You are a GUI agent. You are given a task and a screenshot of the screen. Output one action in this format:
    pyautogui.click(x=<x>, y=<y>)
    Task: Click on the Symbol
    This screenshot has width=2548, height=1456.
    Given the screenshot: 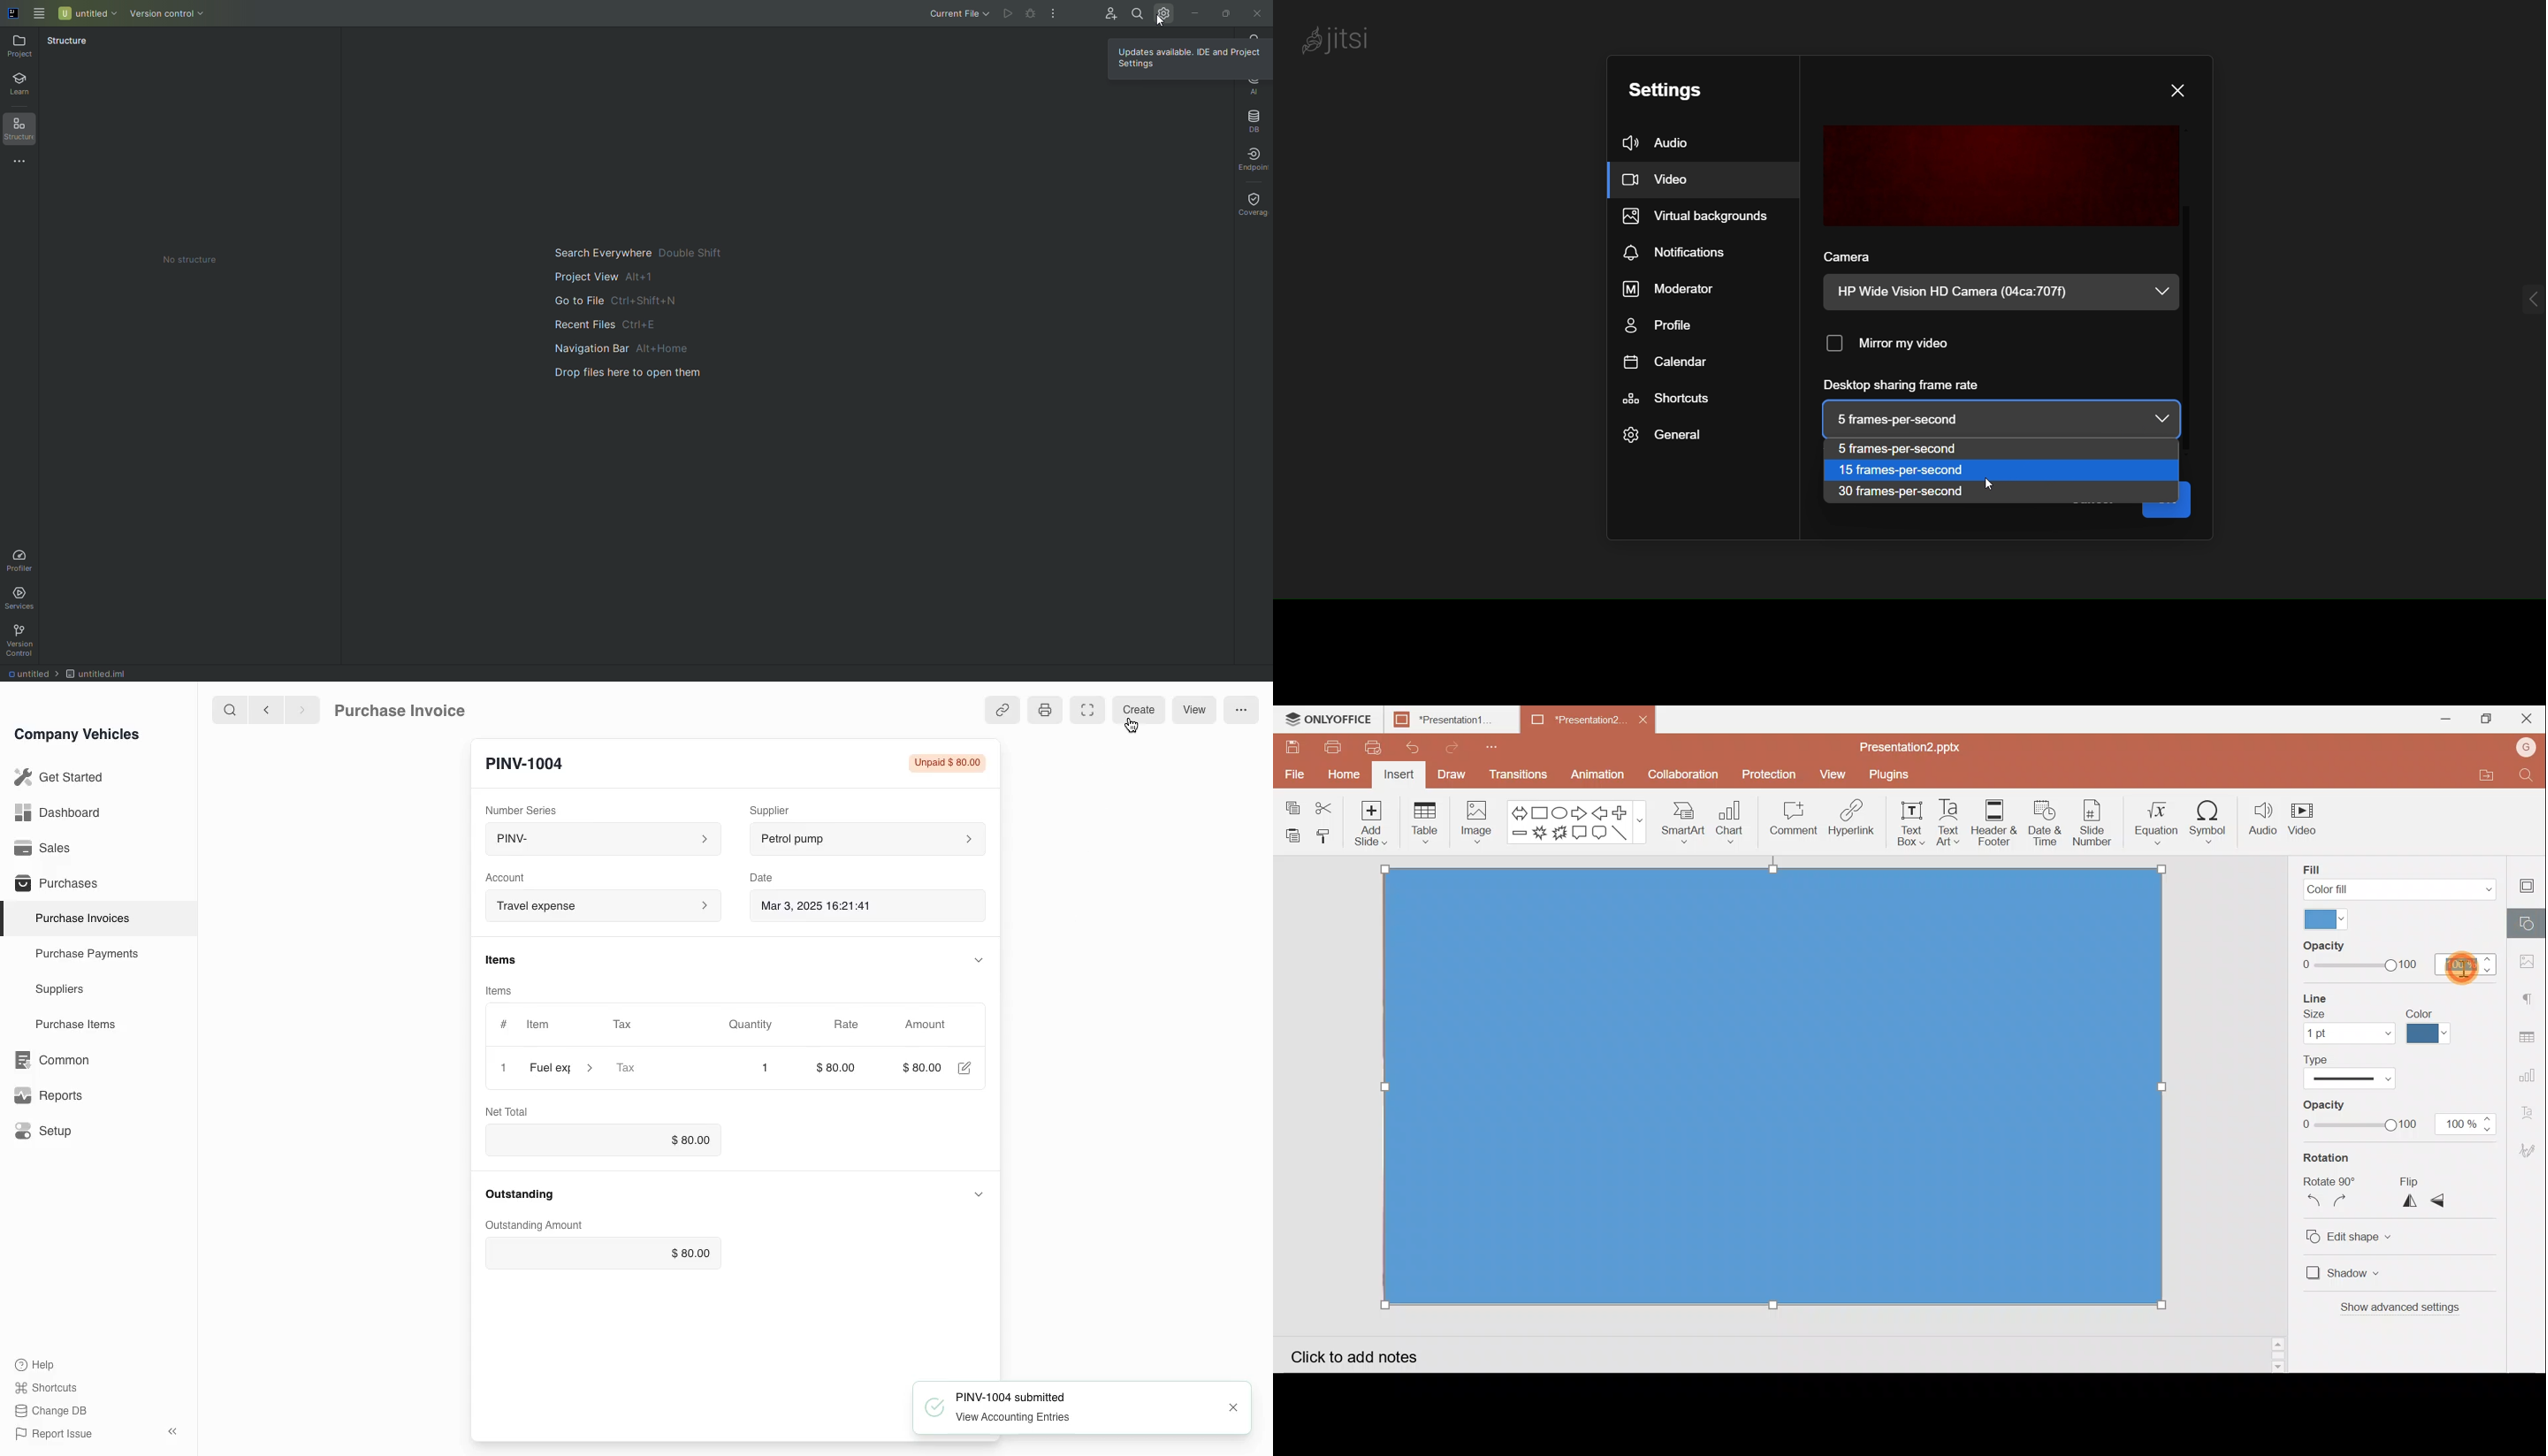 What is the action you would take?
    pyautogui.click(x=2213, y=821)
    